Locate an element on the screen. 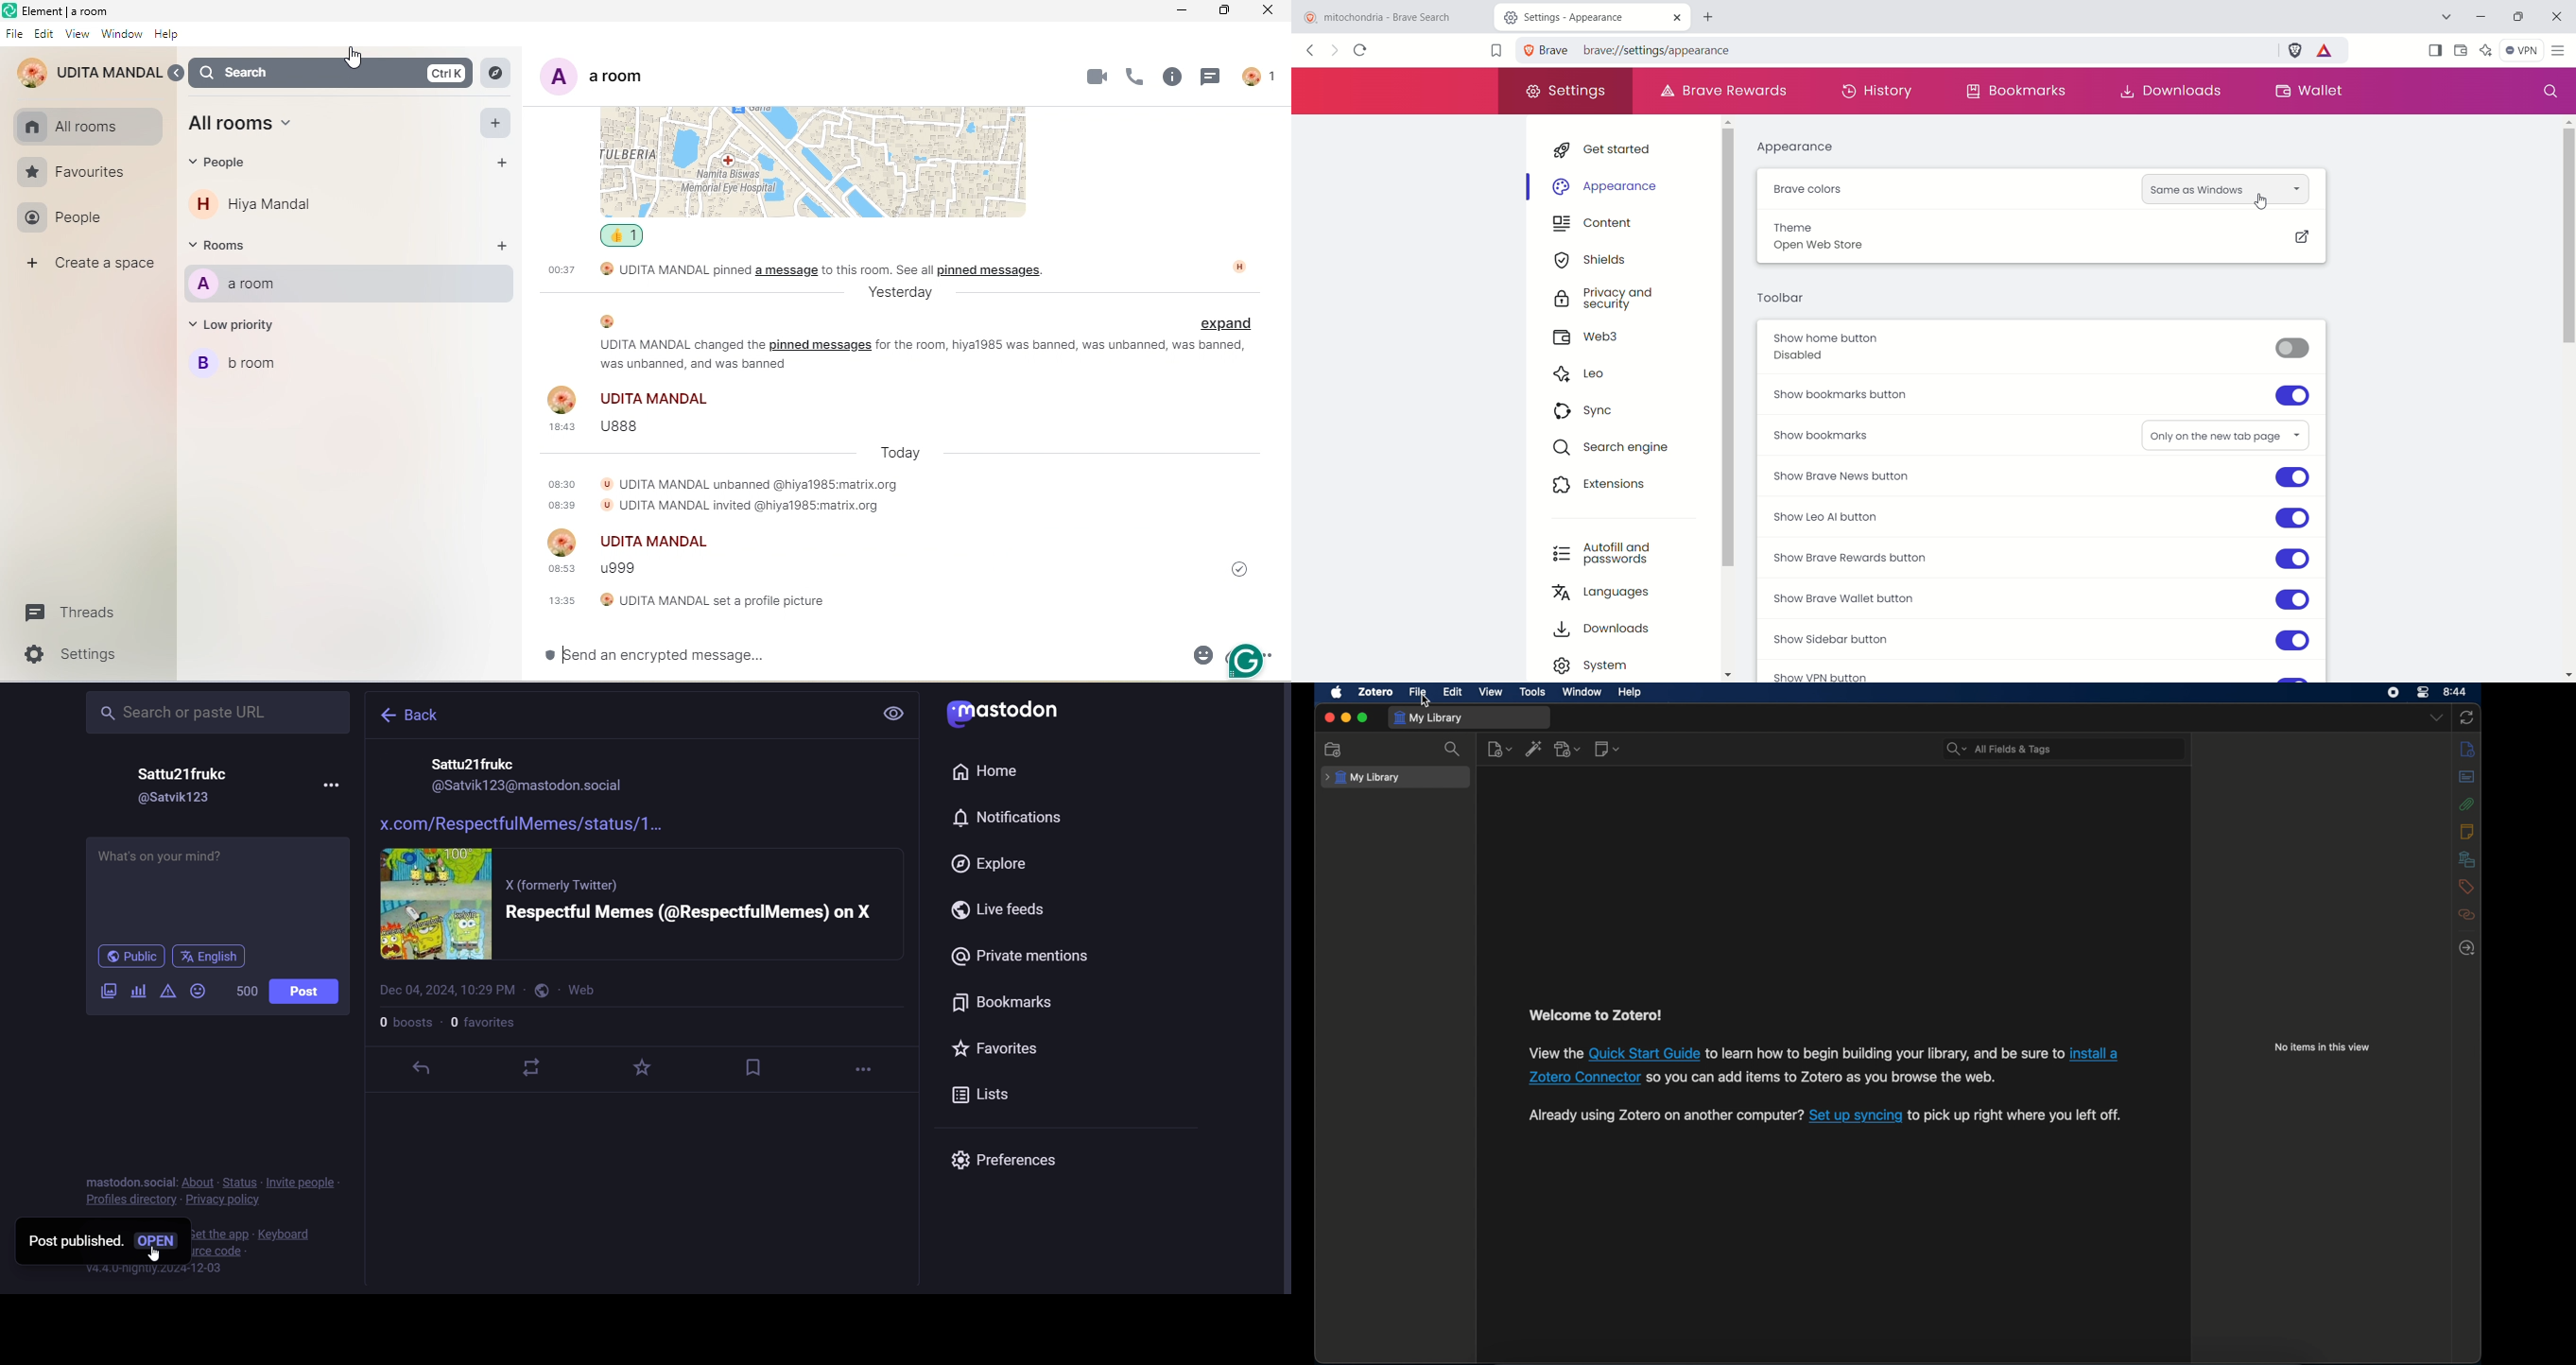  software information is located at coordinates (2017, 1116).